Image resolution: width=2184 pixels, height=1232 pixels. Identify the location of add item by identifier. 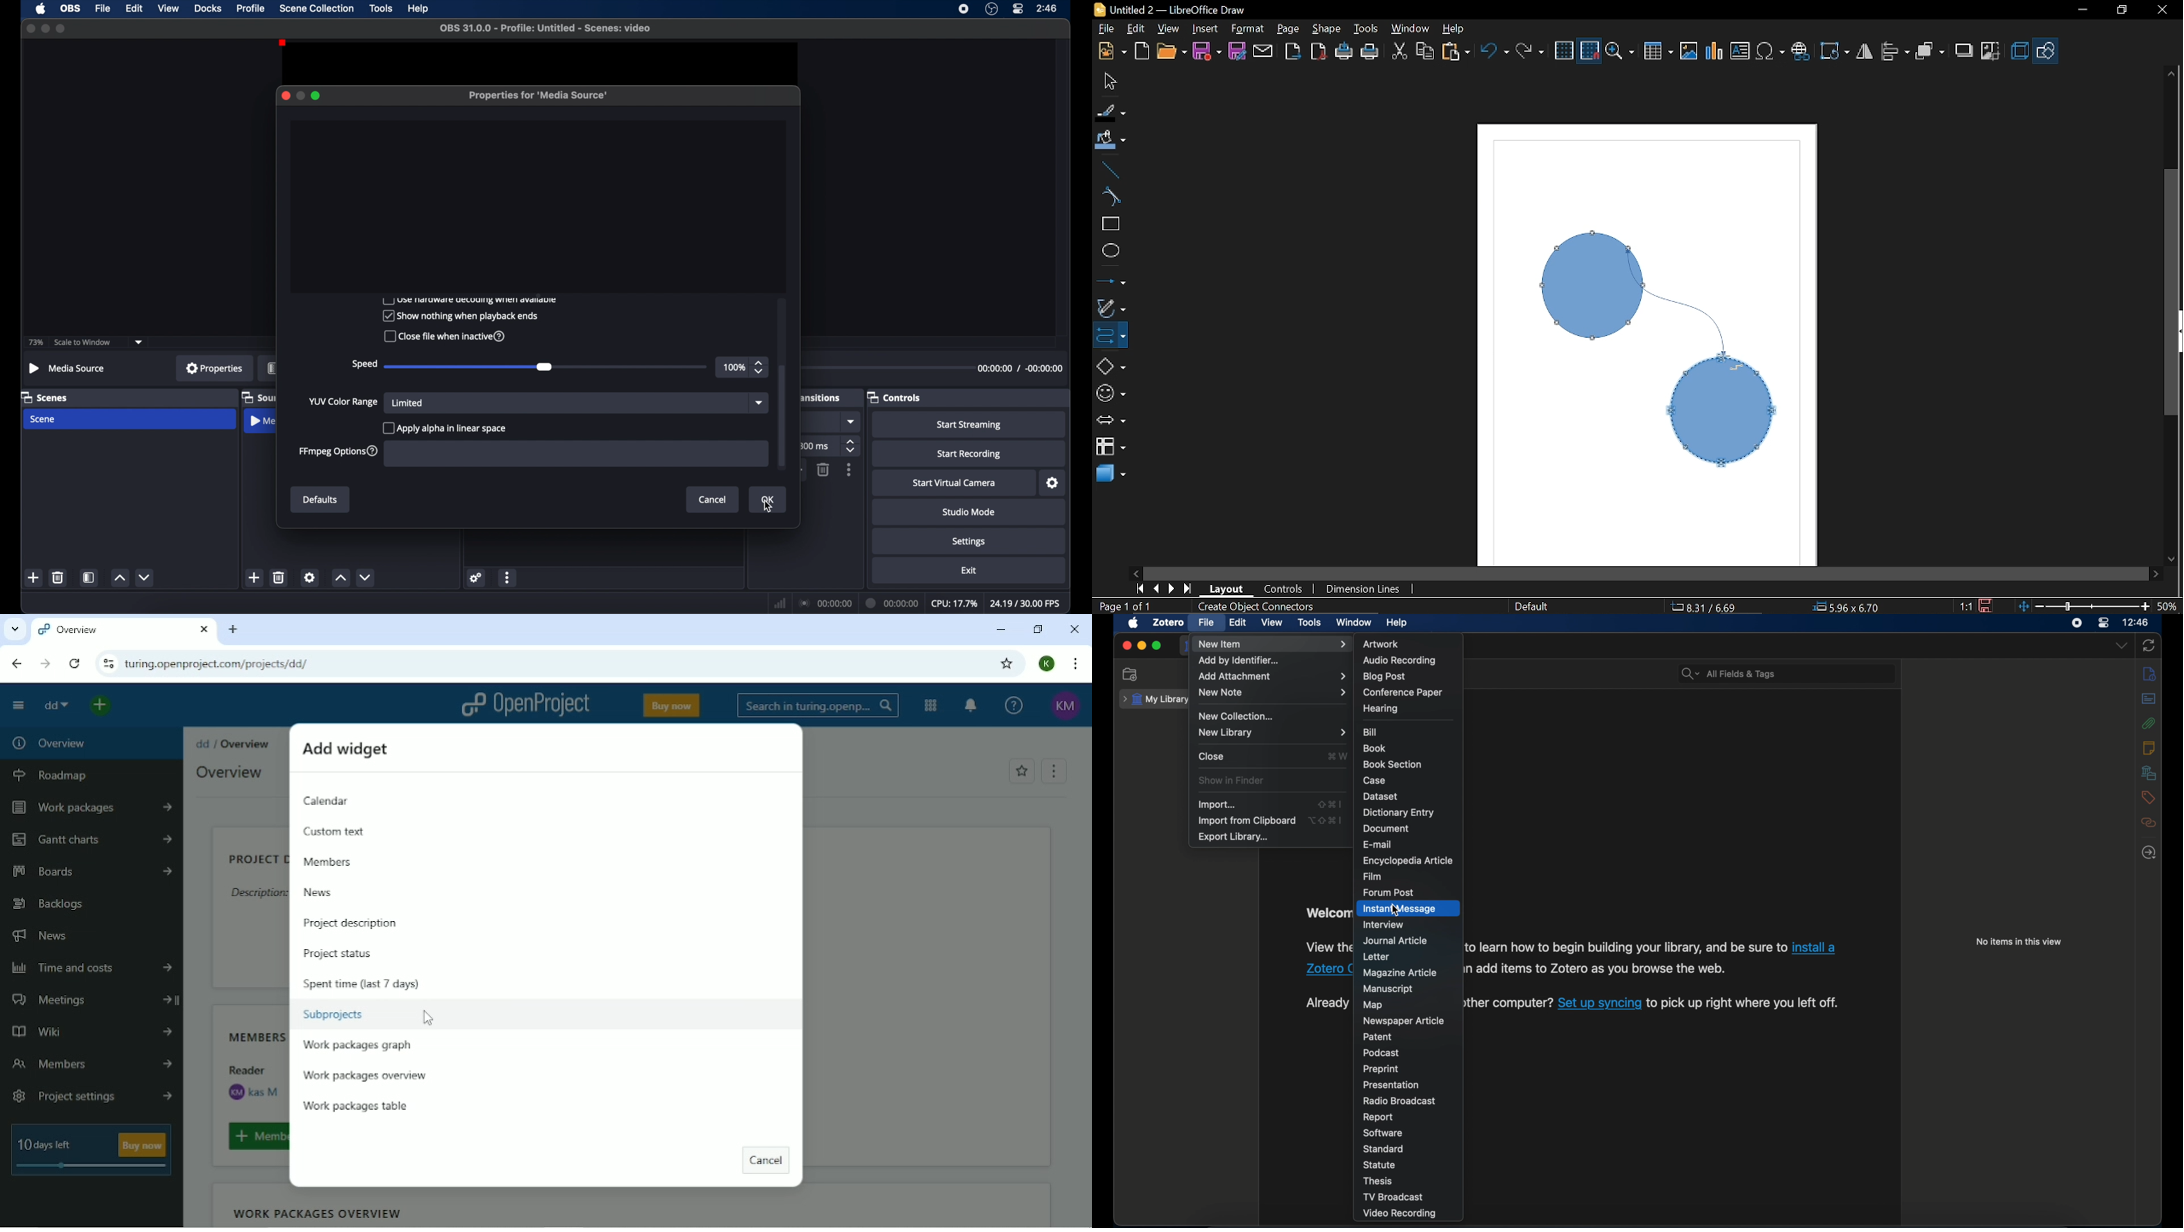
(1239, 661).